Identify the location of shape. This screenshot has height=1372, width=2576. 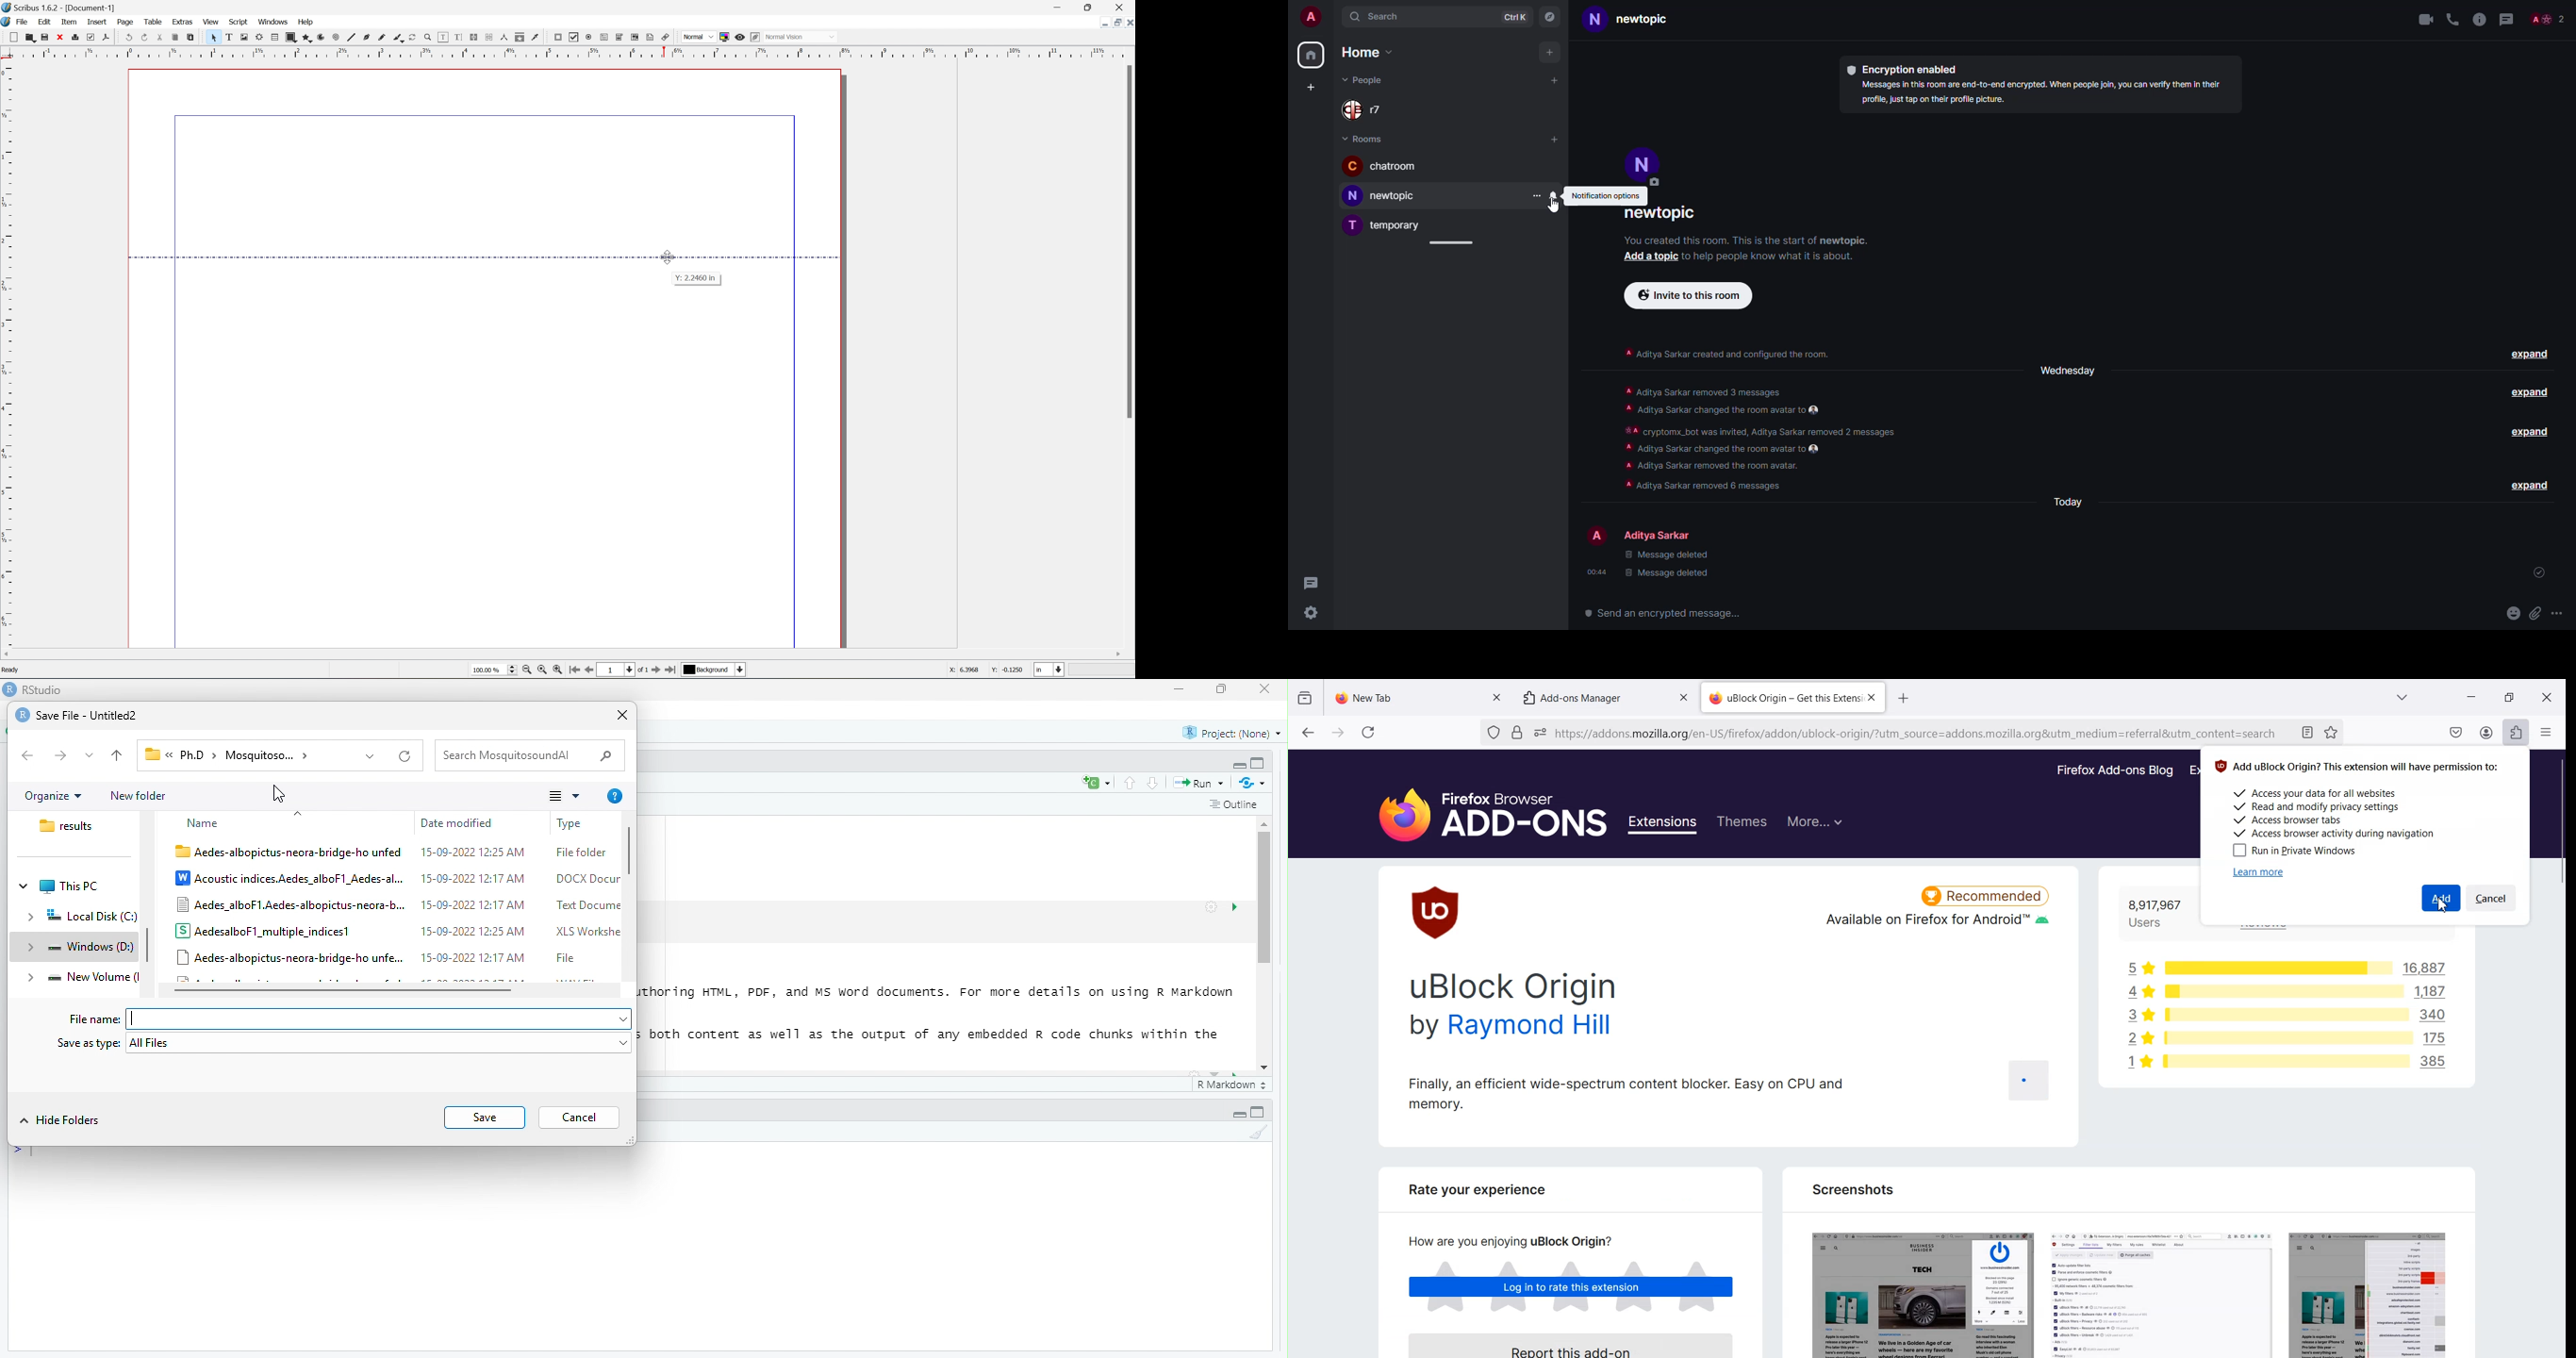
(290, 37).